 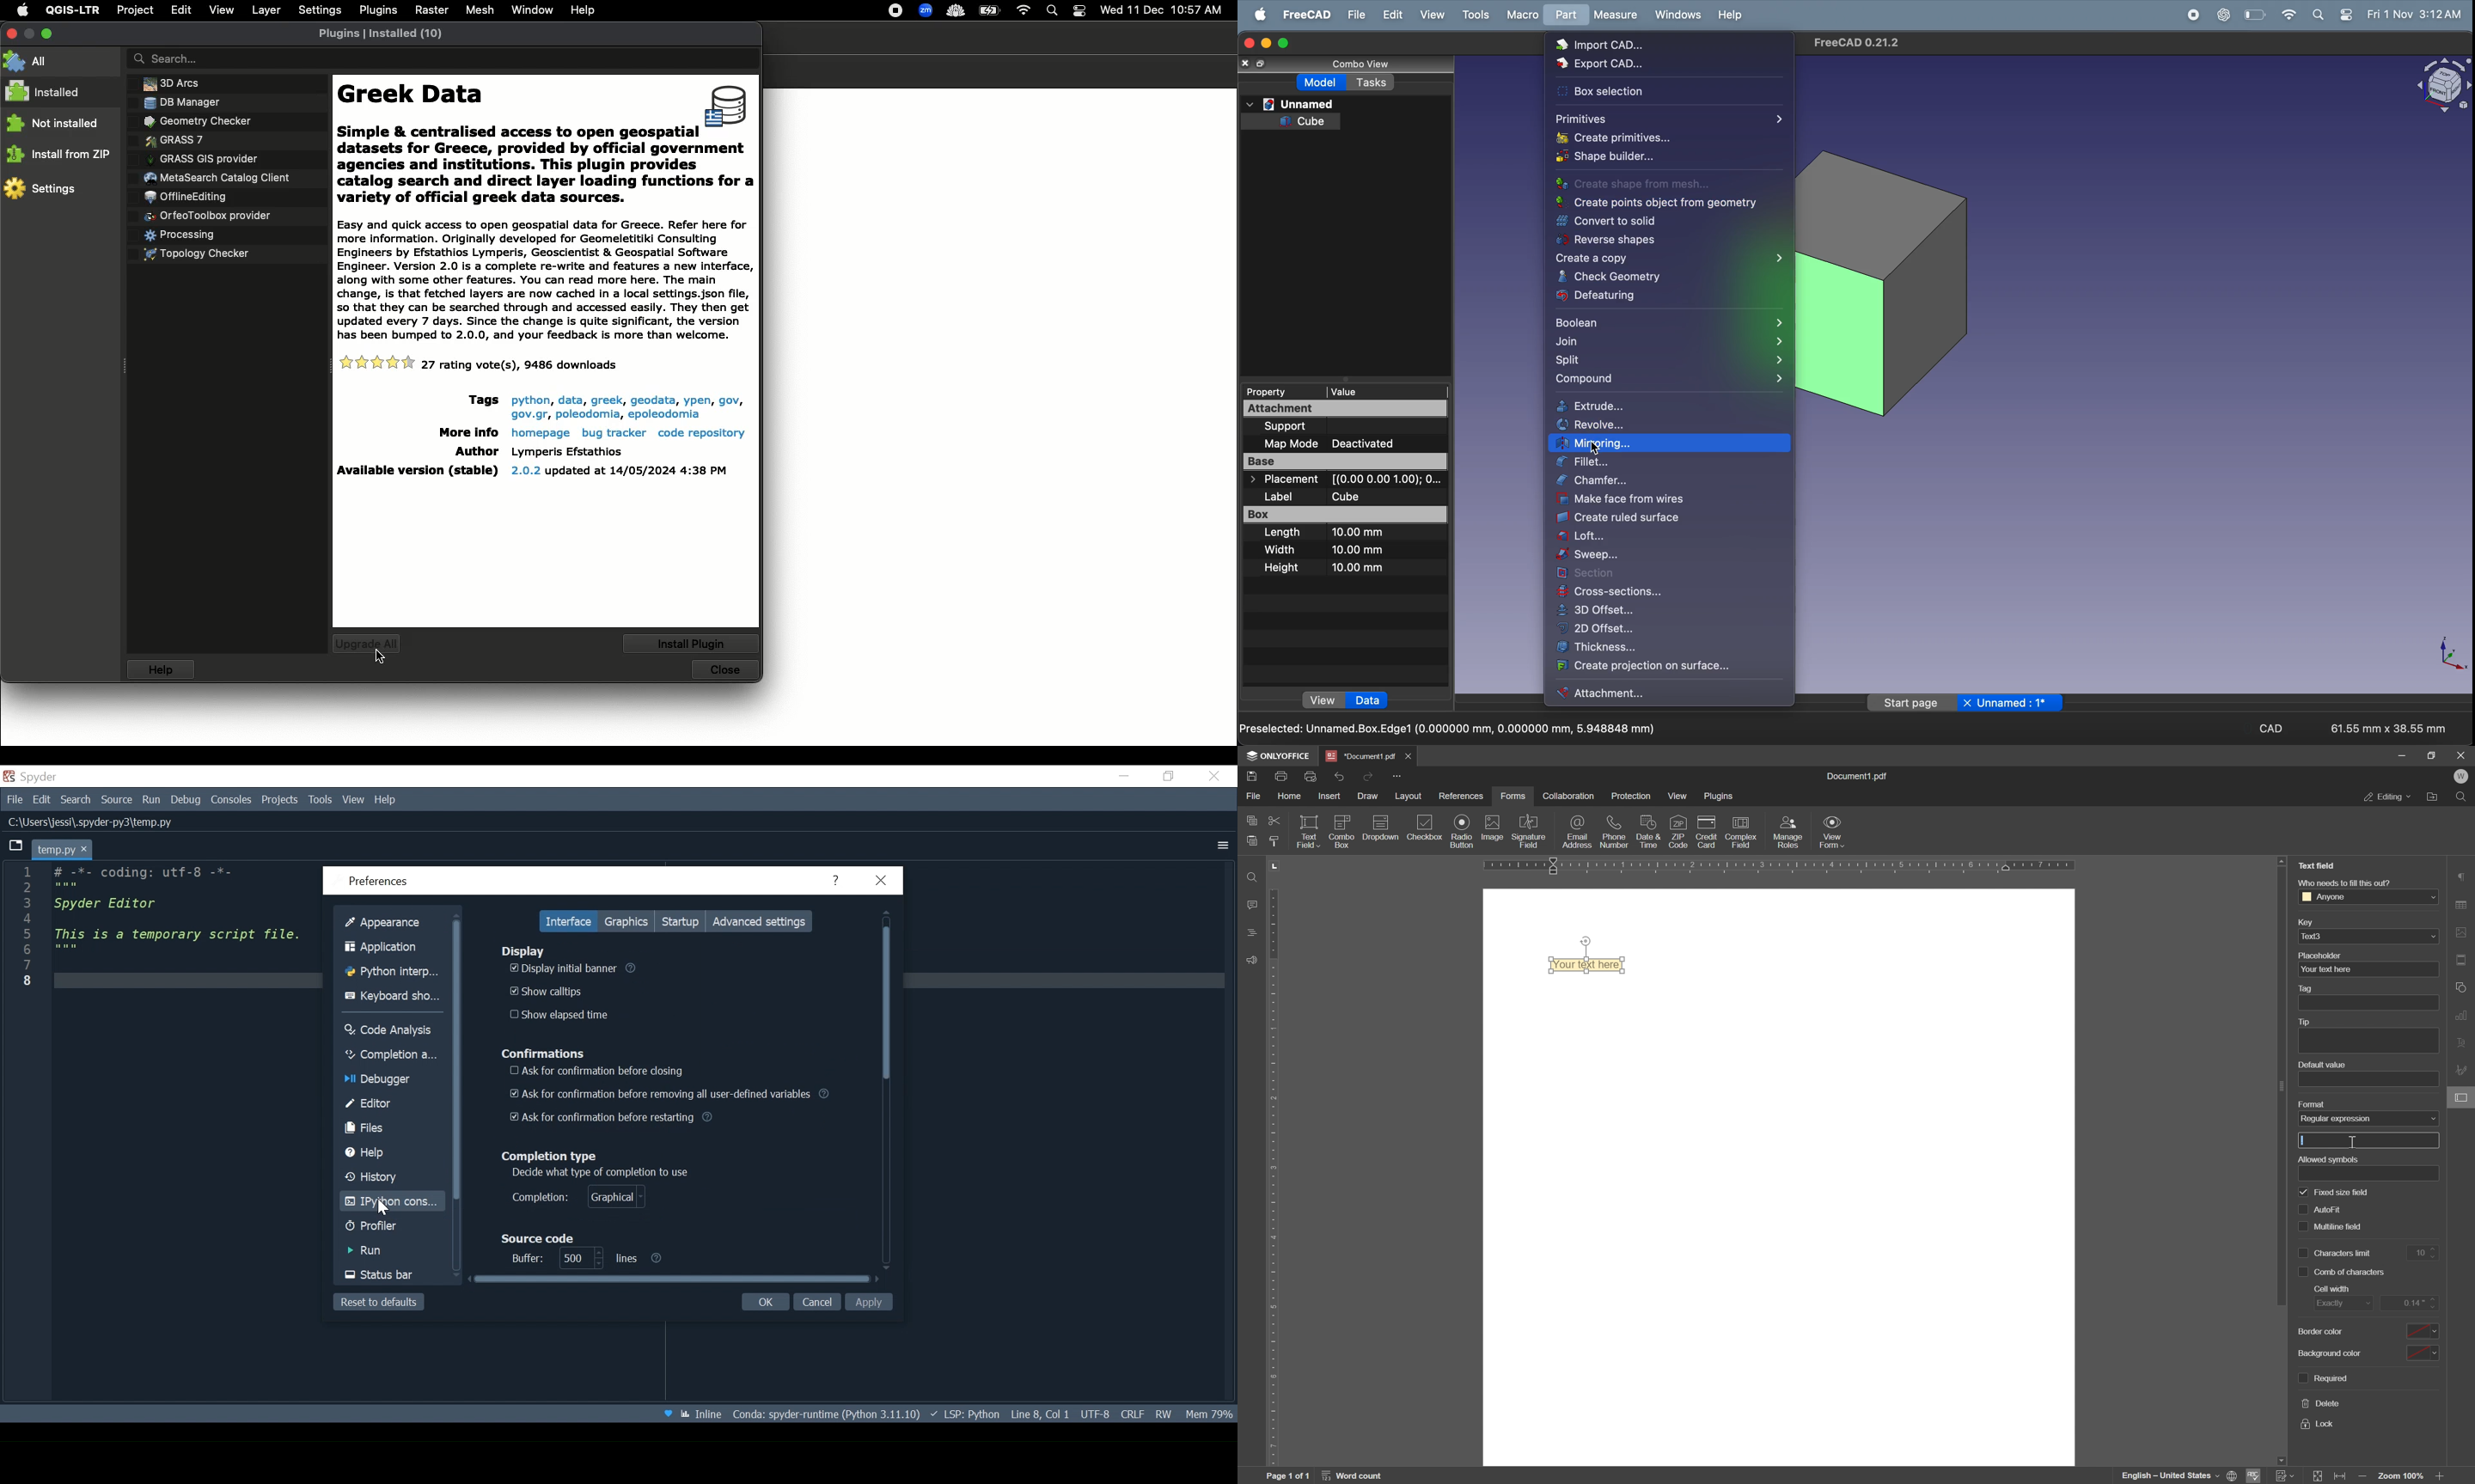 What do you see at coordinates (631, 920) in the screenshot?
I see `Graphics` at bounding box center [631, 920].